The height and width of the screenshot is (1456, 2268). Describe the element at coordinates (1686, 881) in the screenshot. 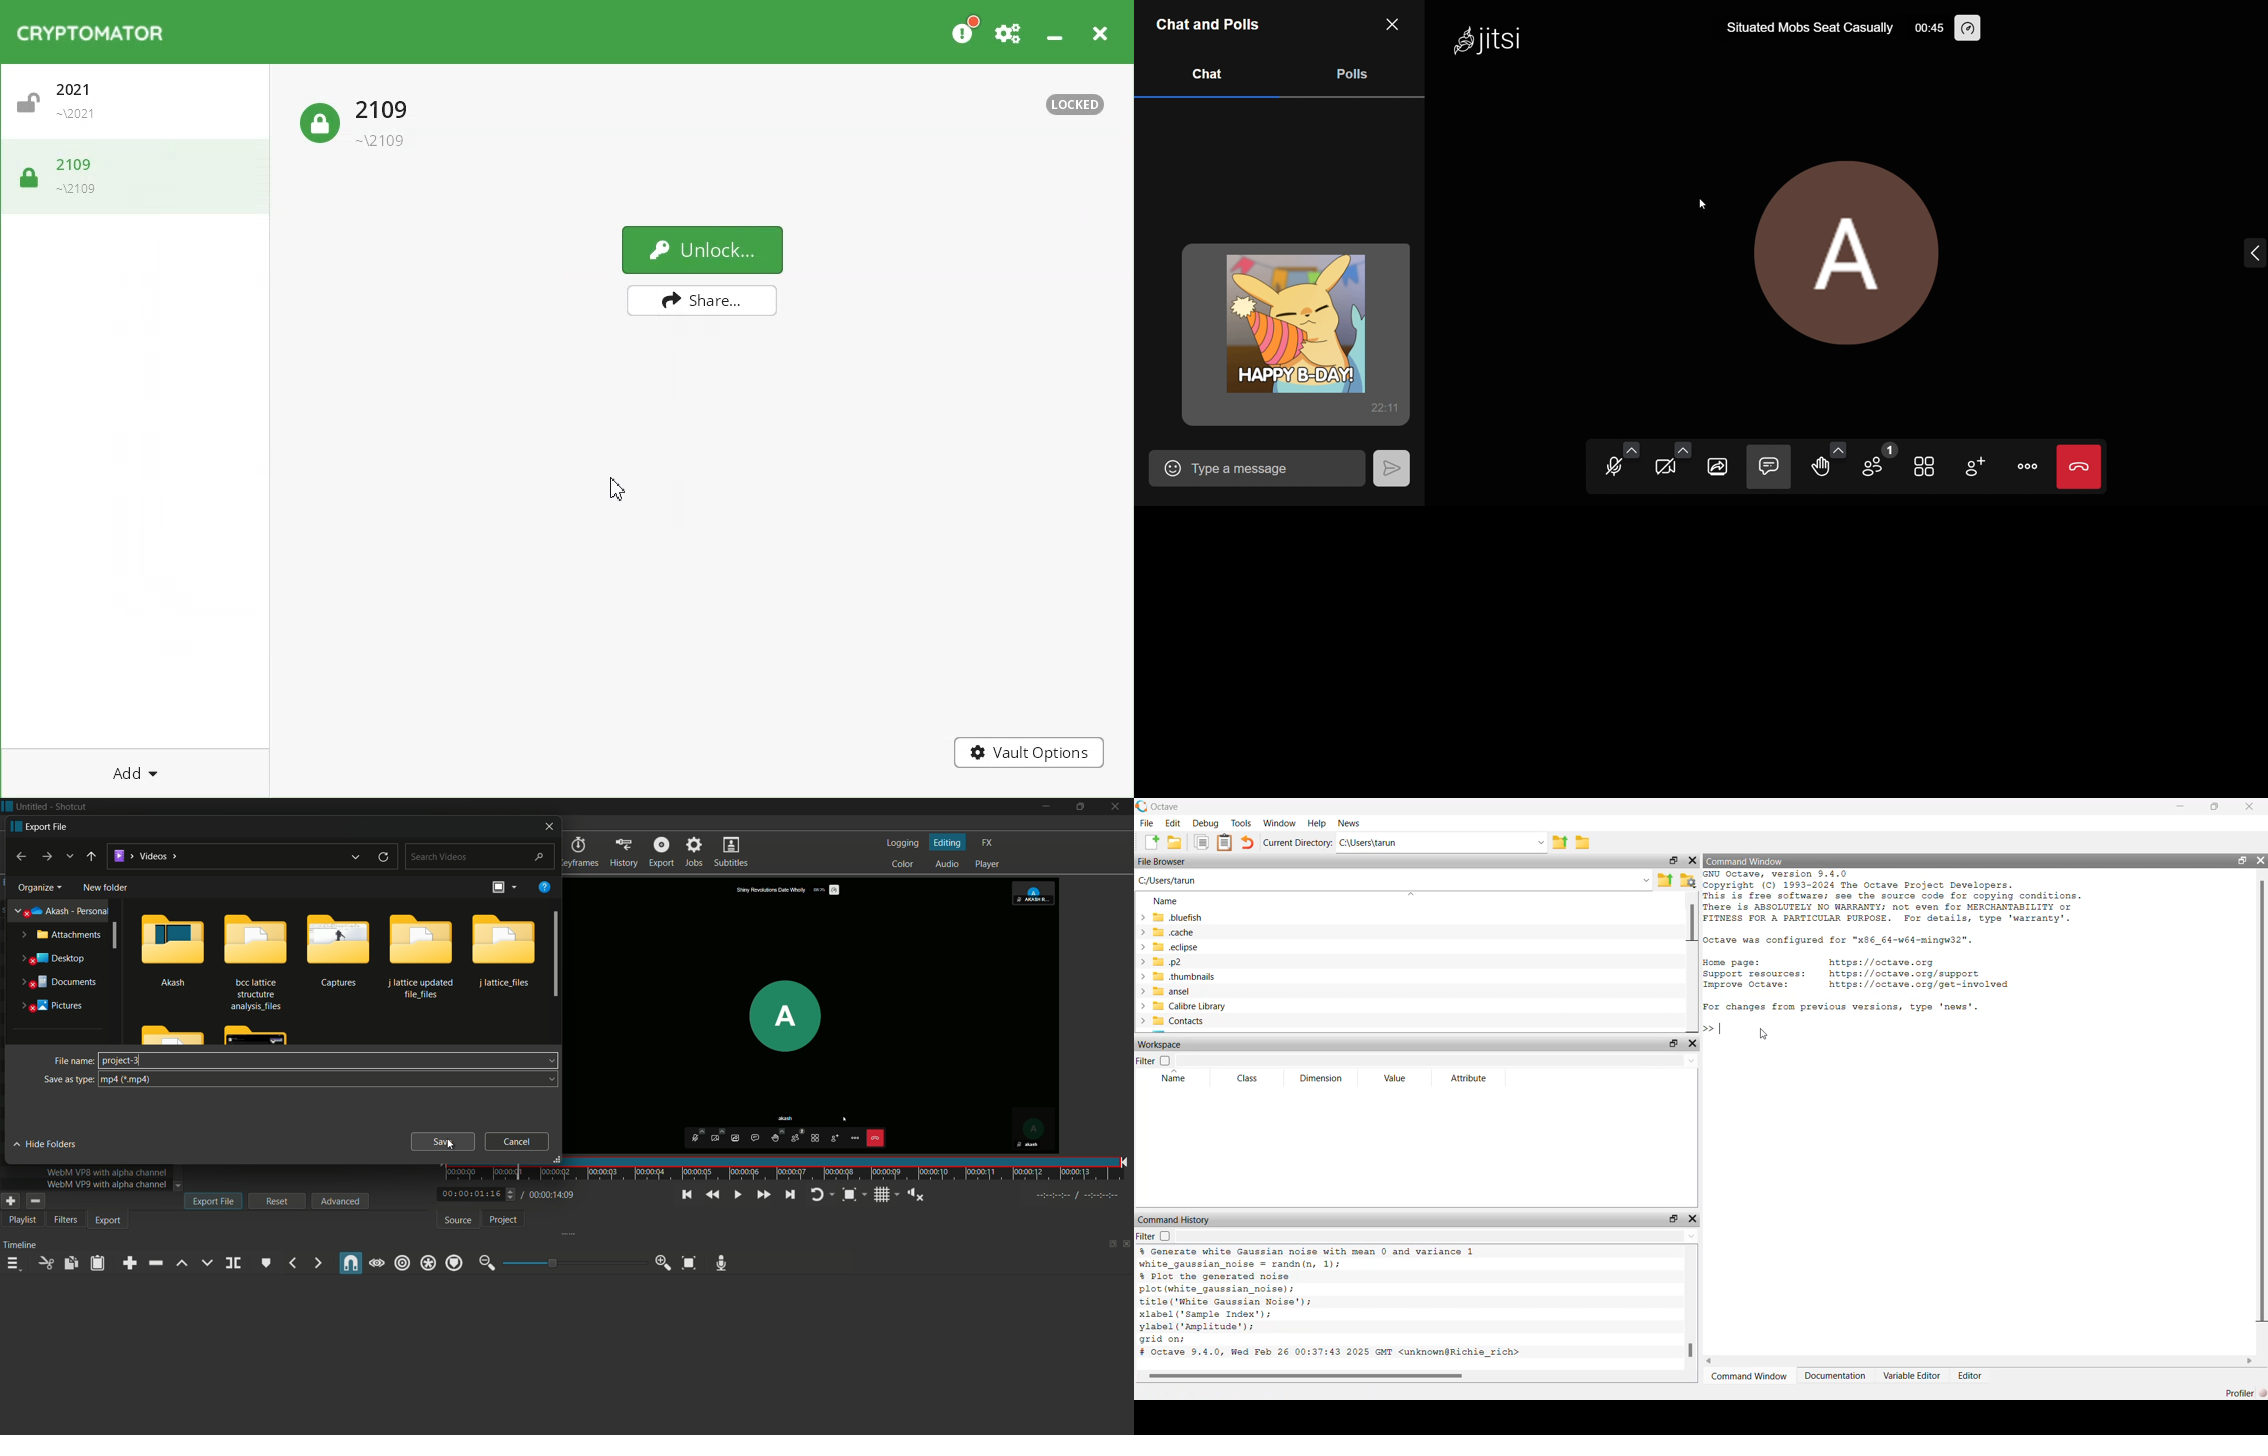

I see `folder settings` at that location.